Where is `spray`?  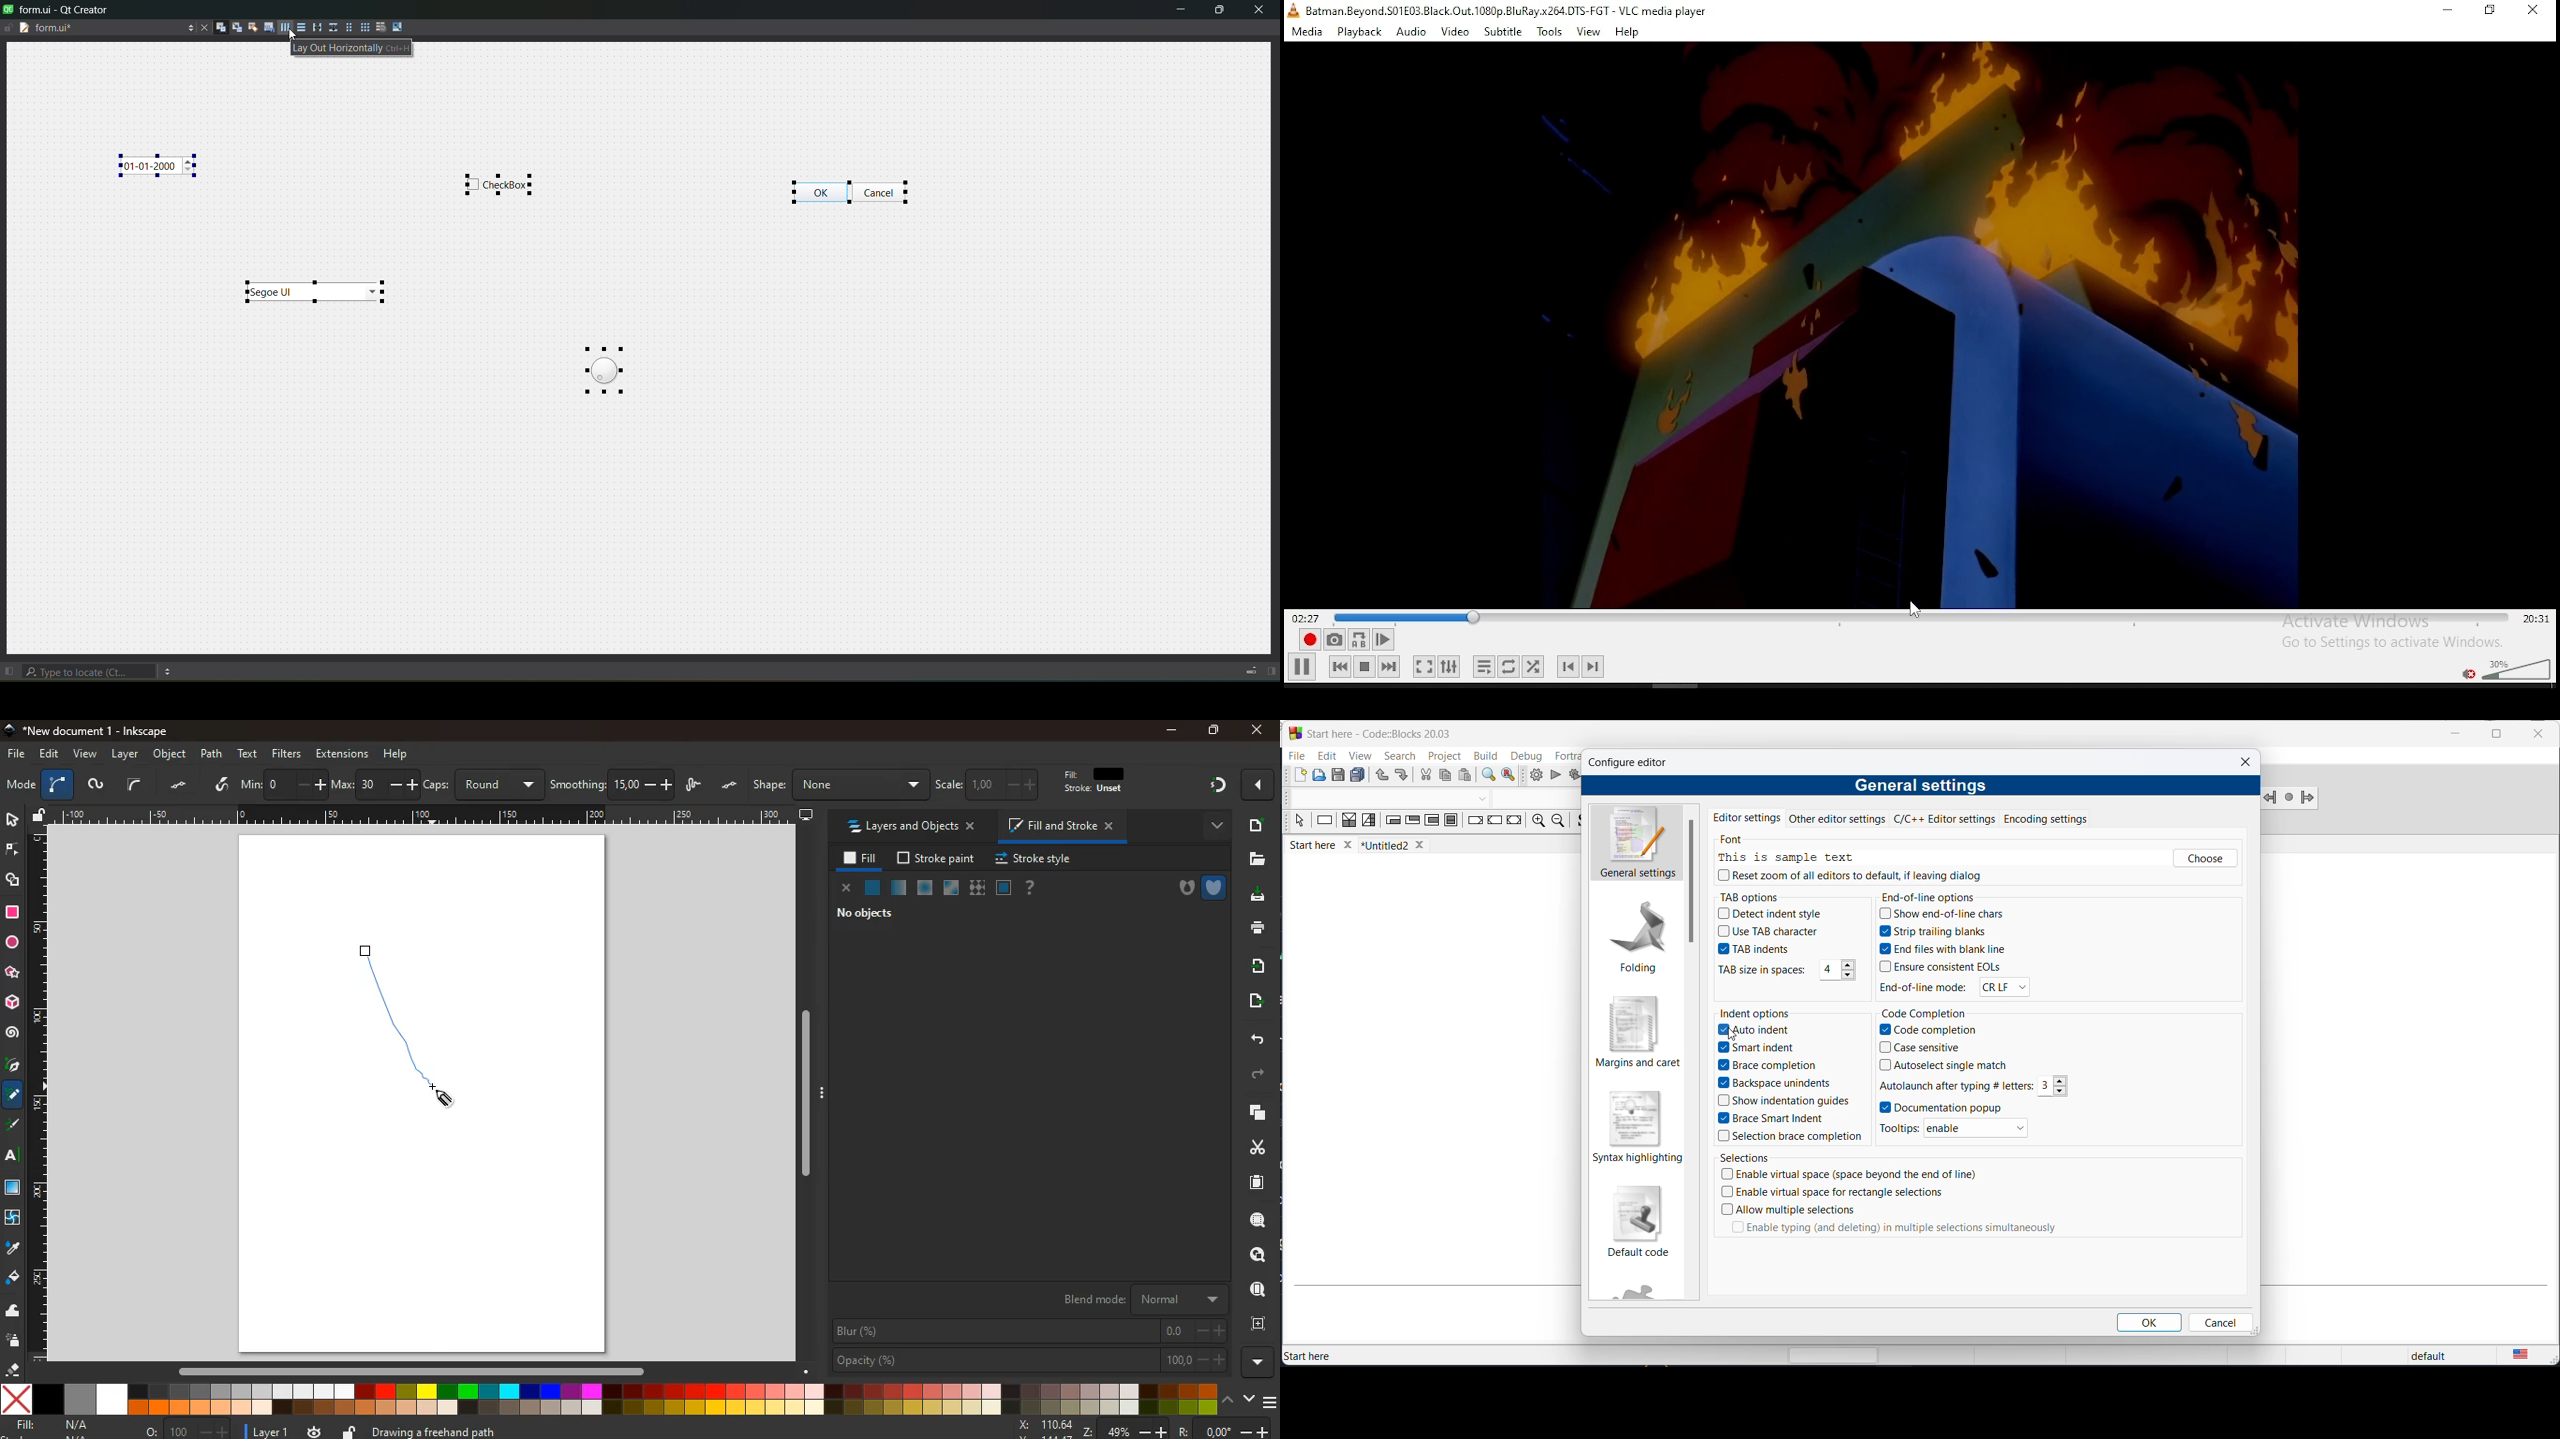 spray is located at coordinates (14, 1342).